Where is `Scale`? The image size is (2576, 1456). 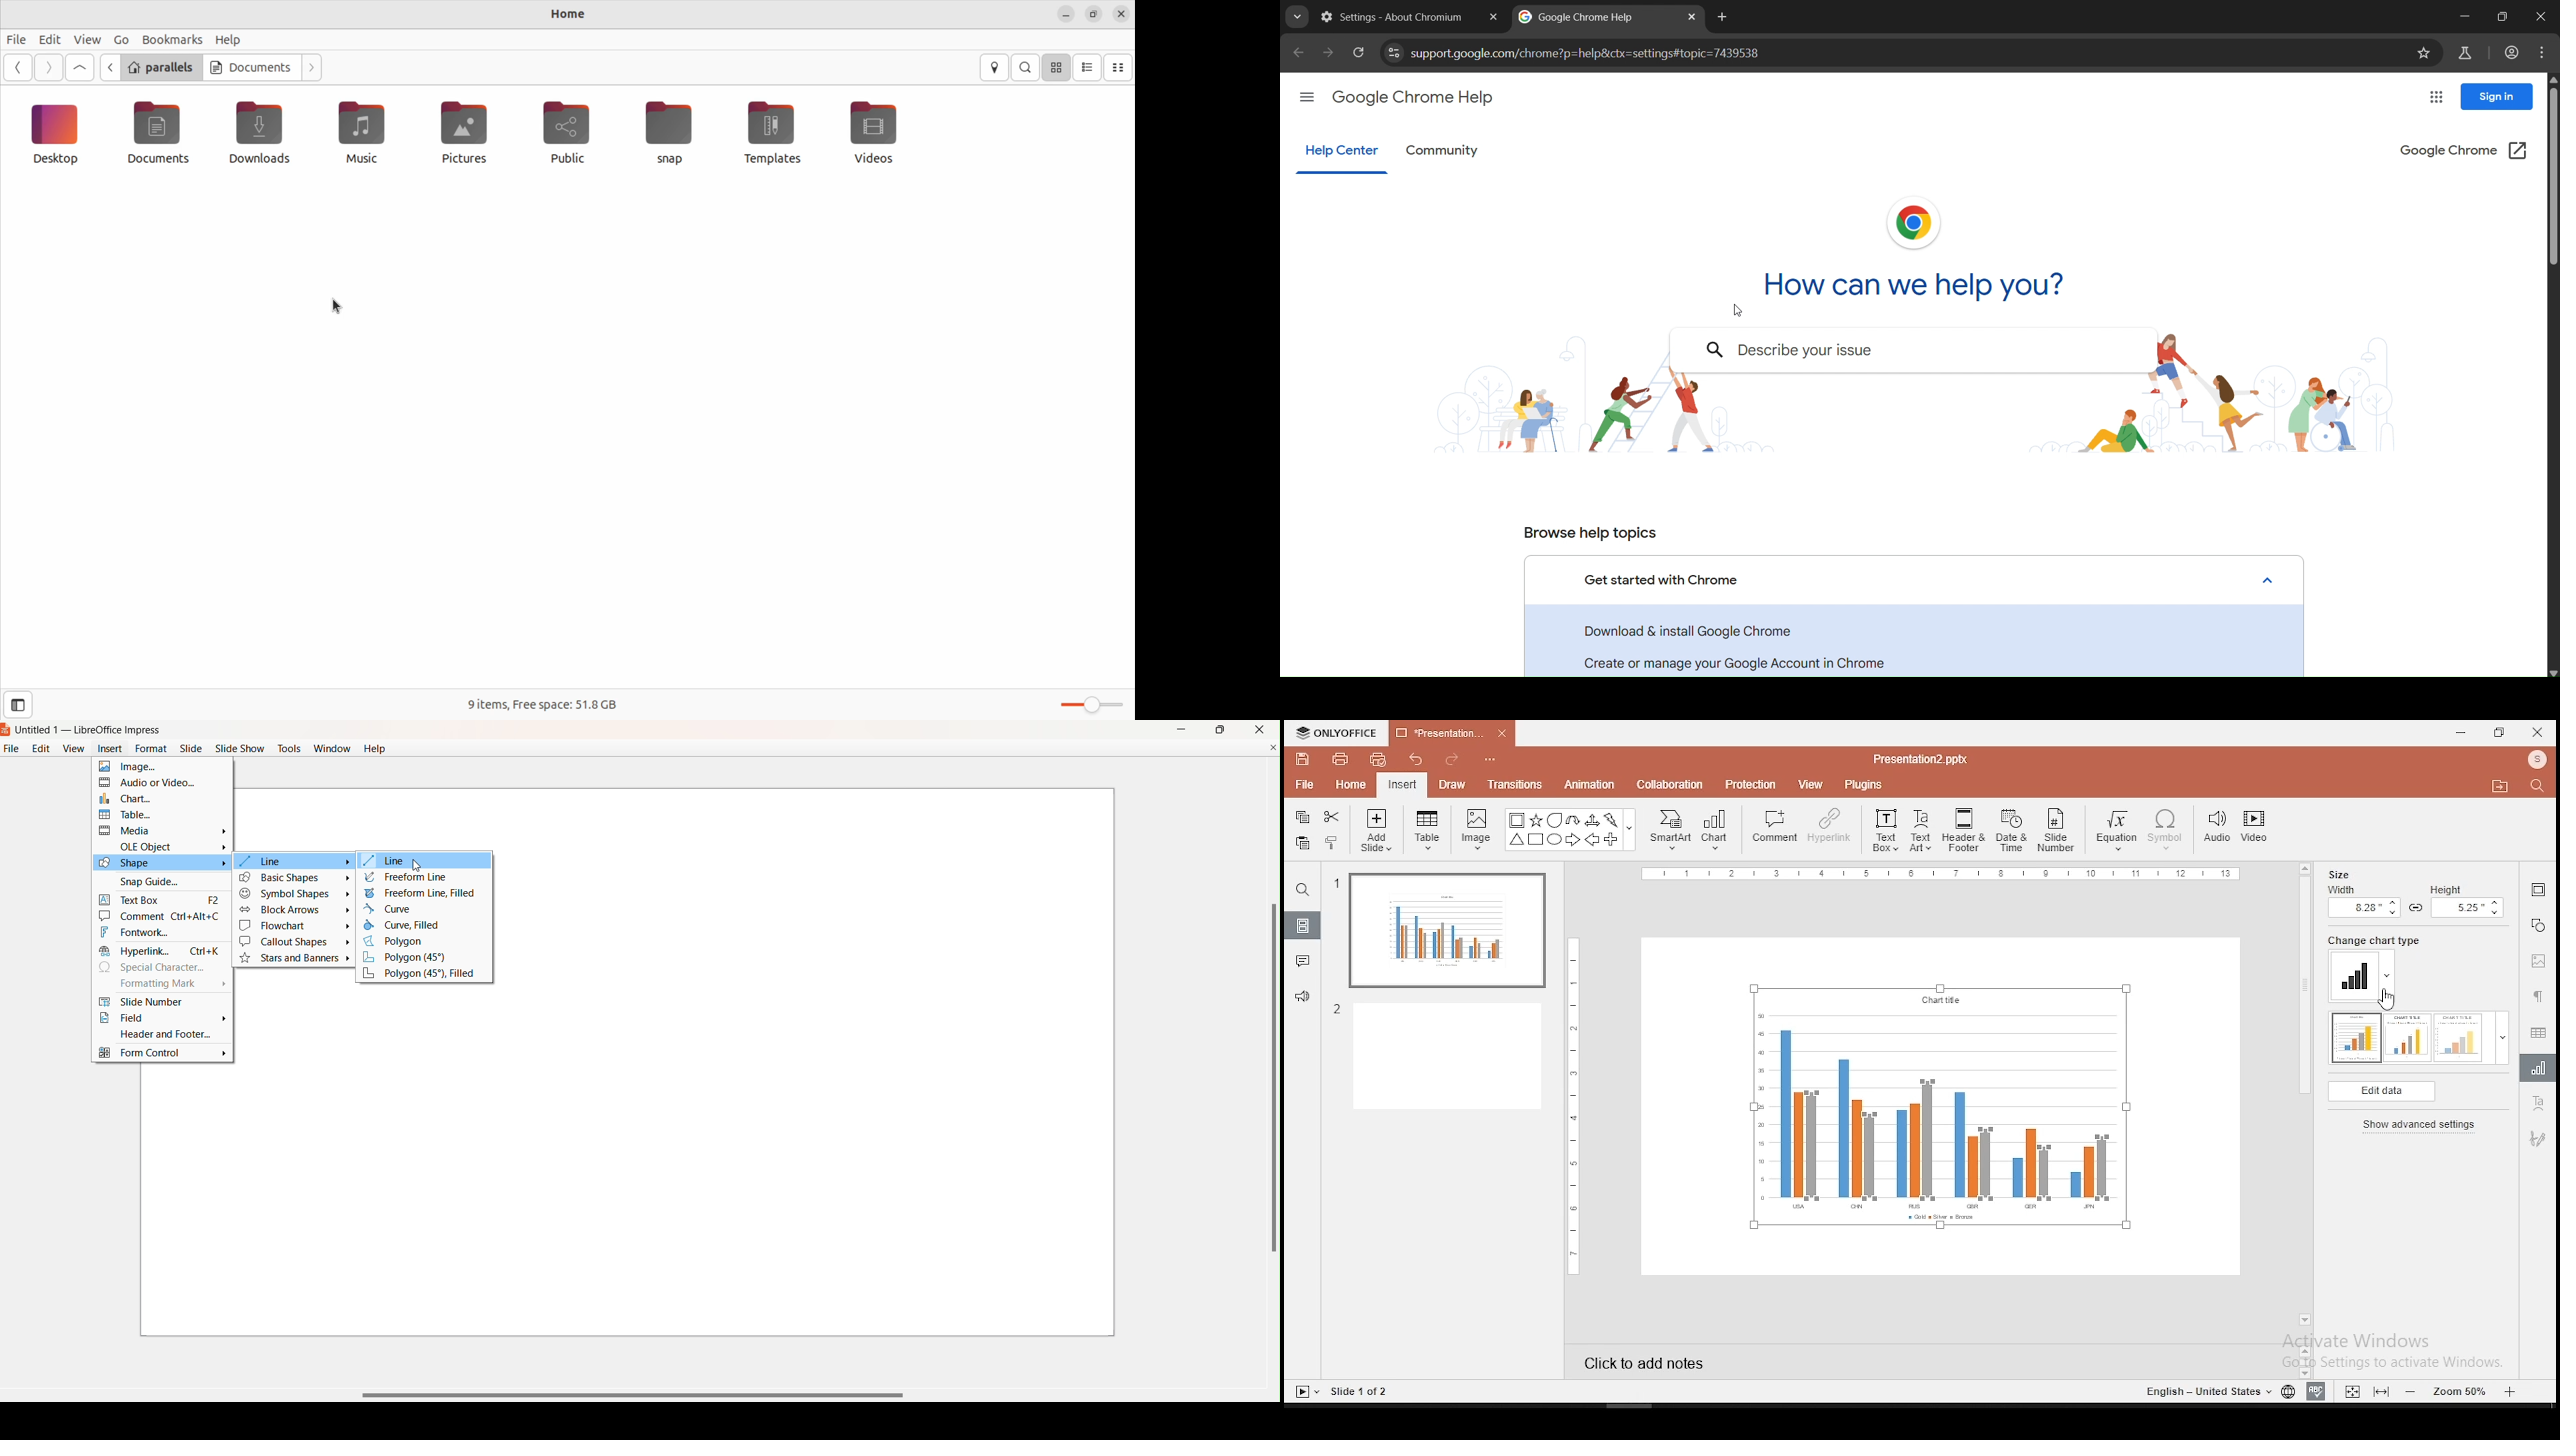
Scale is located at coordinates (1578, 1106).